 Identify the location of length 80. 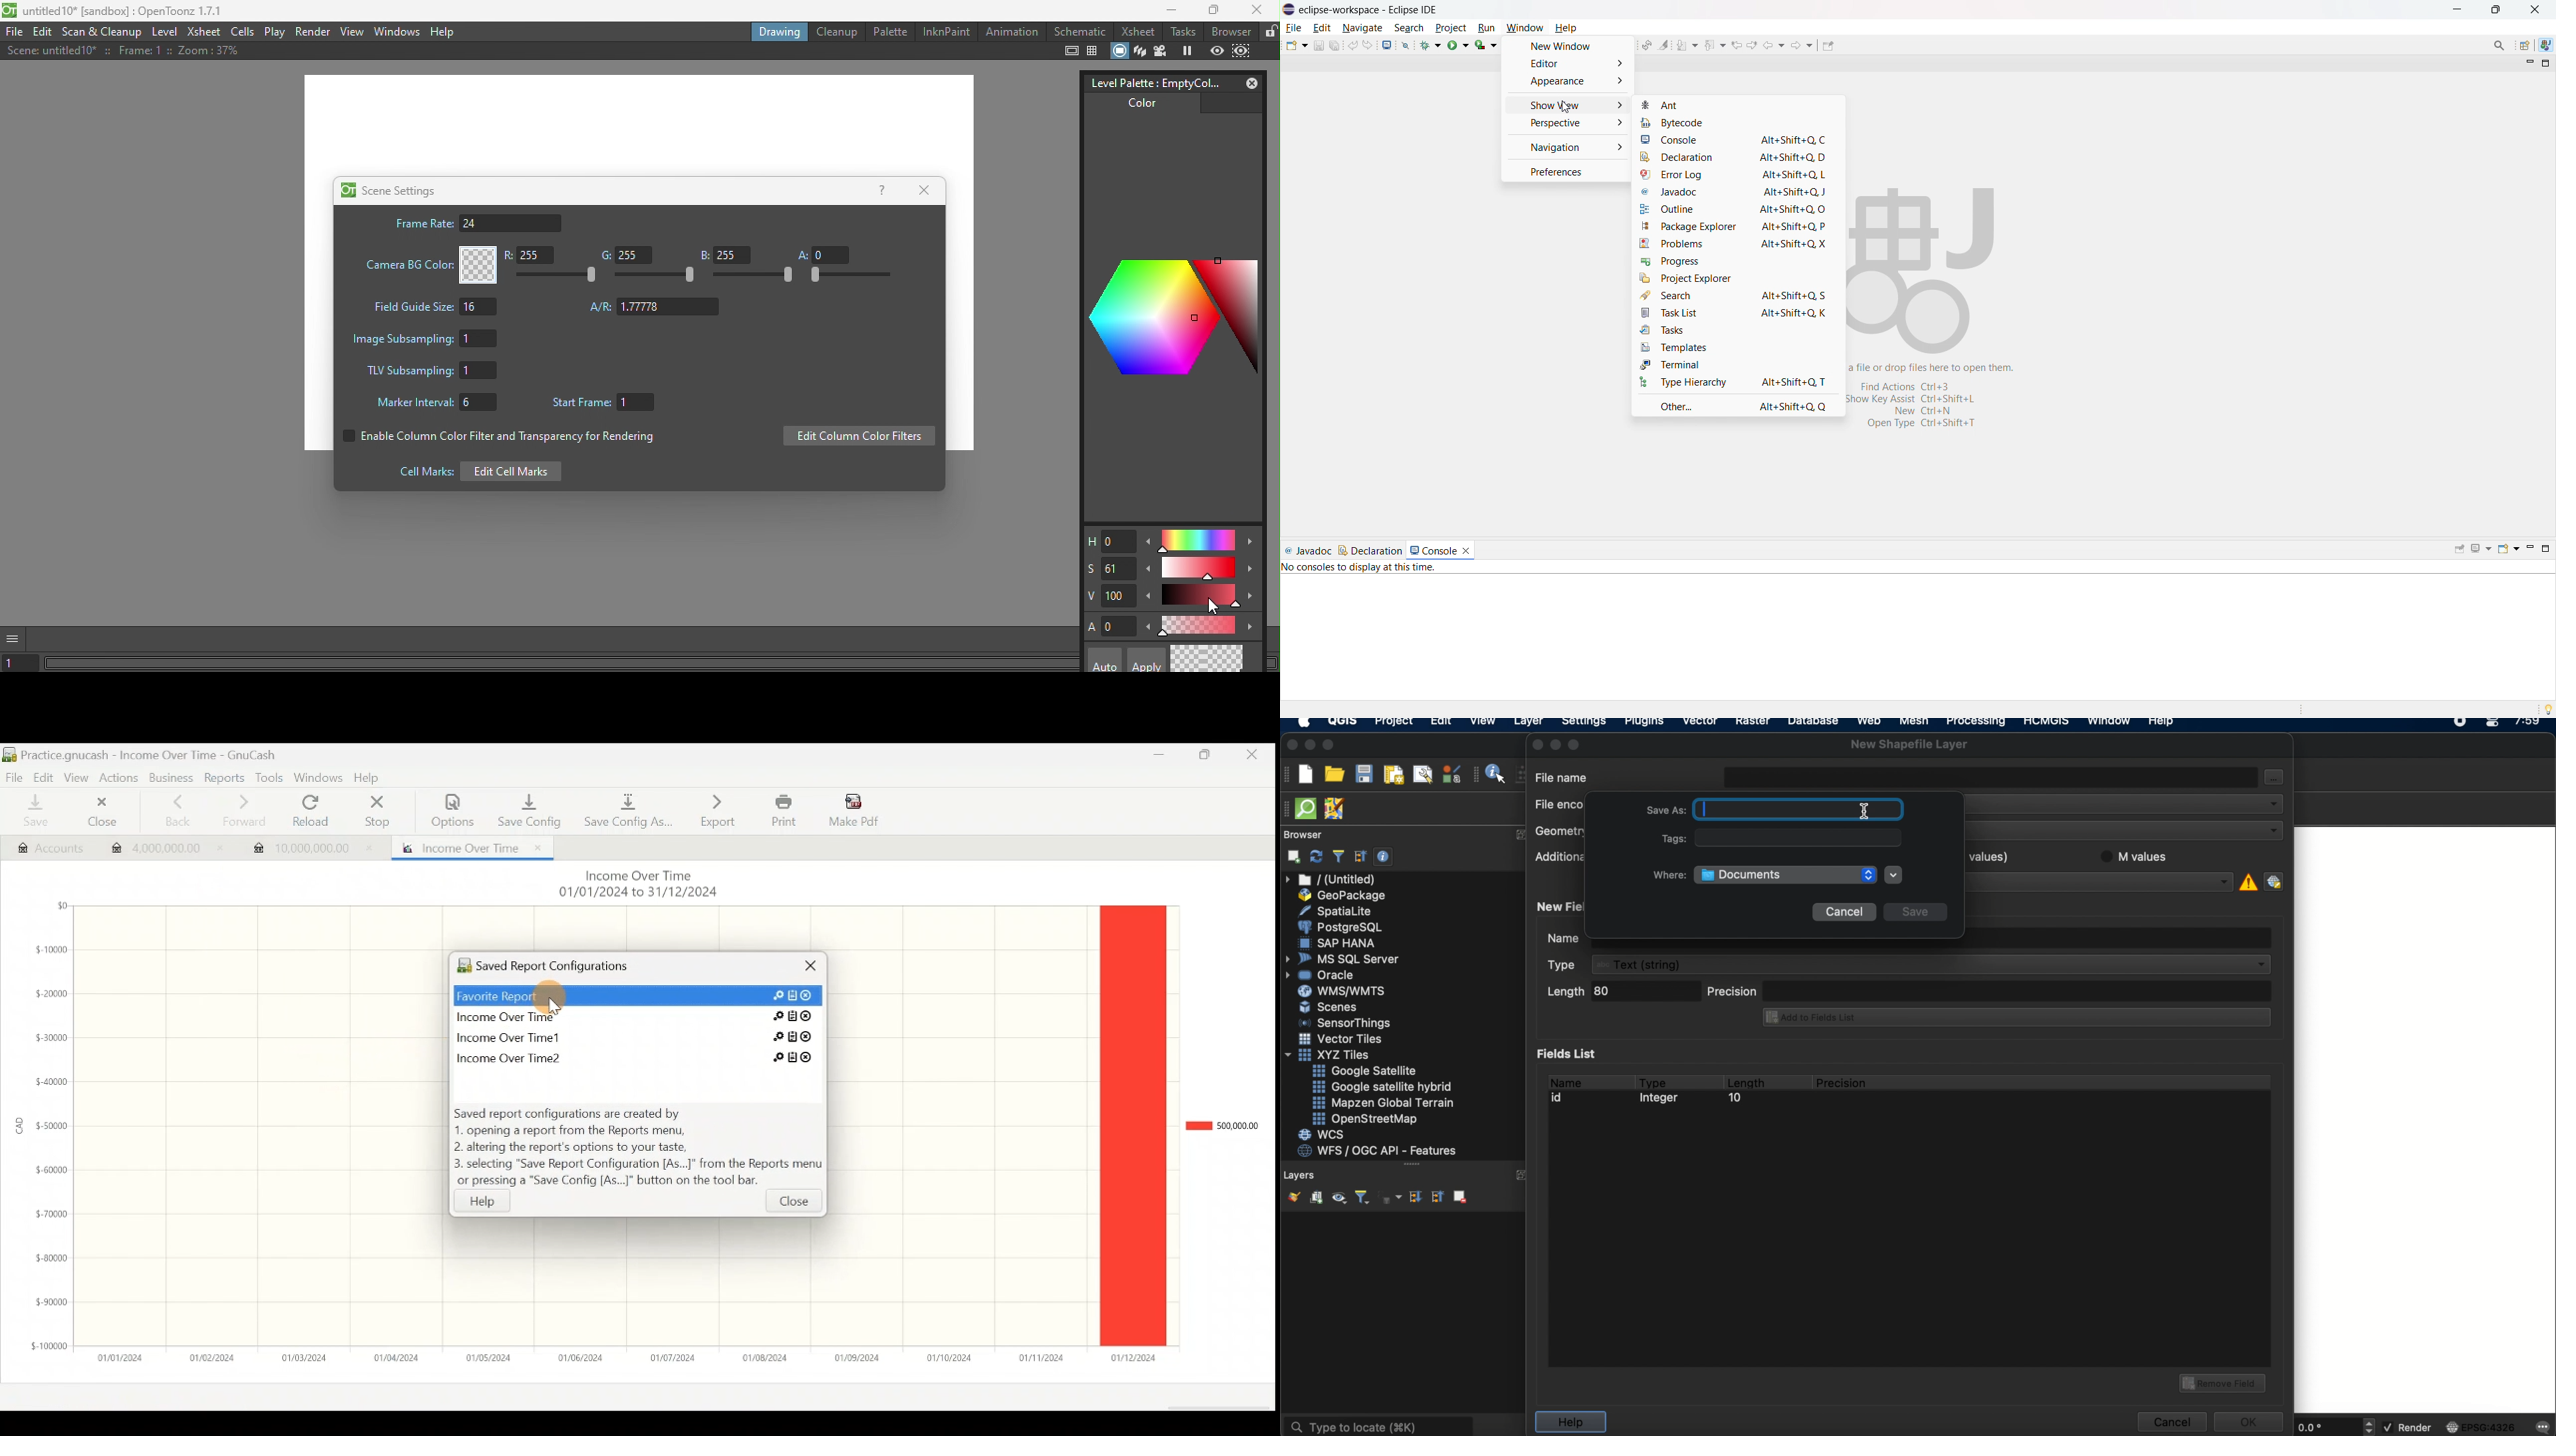
(1621, 993).